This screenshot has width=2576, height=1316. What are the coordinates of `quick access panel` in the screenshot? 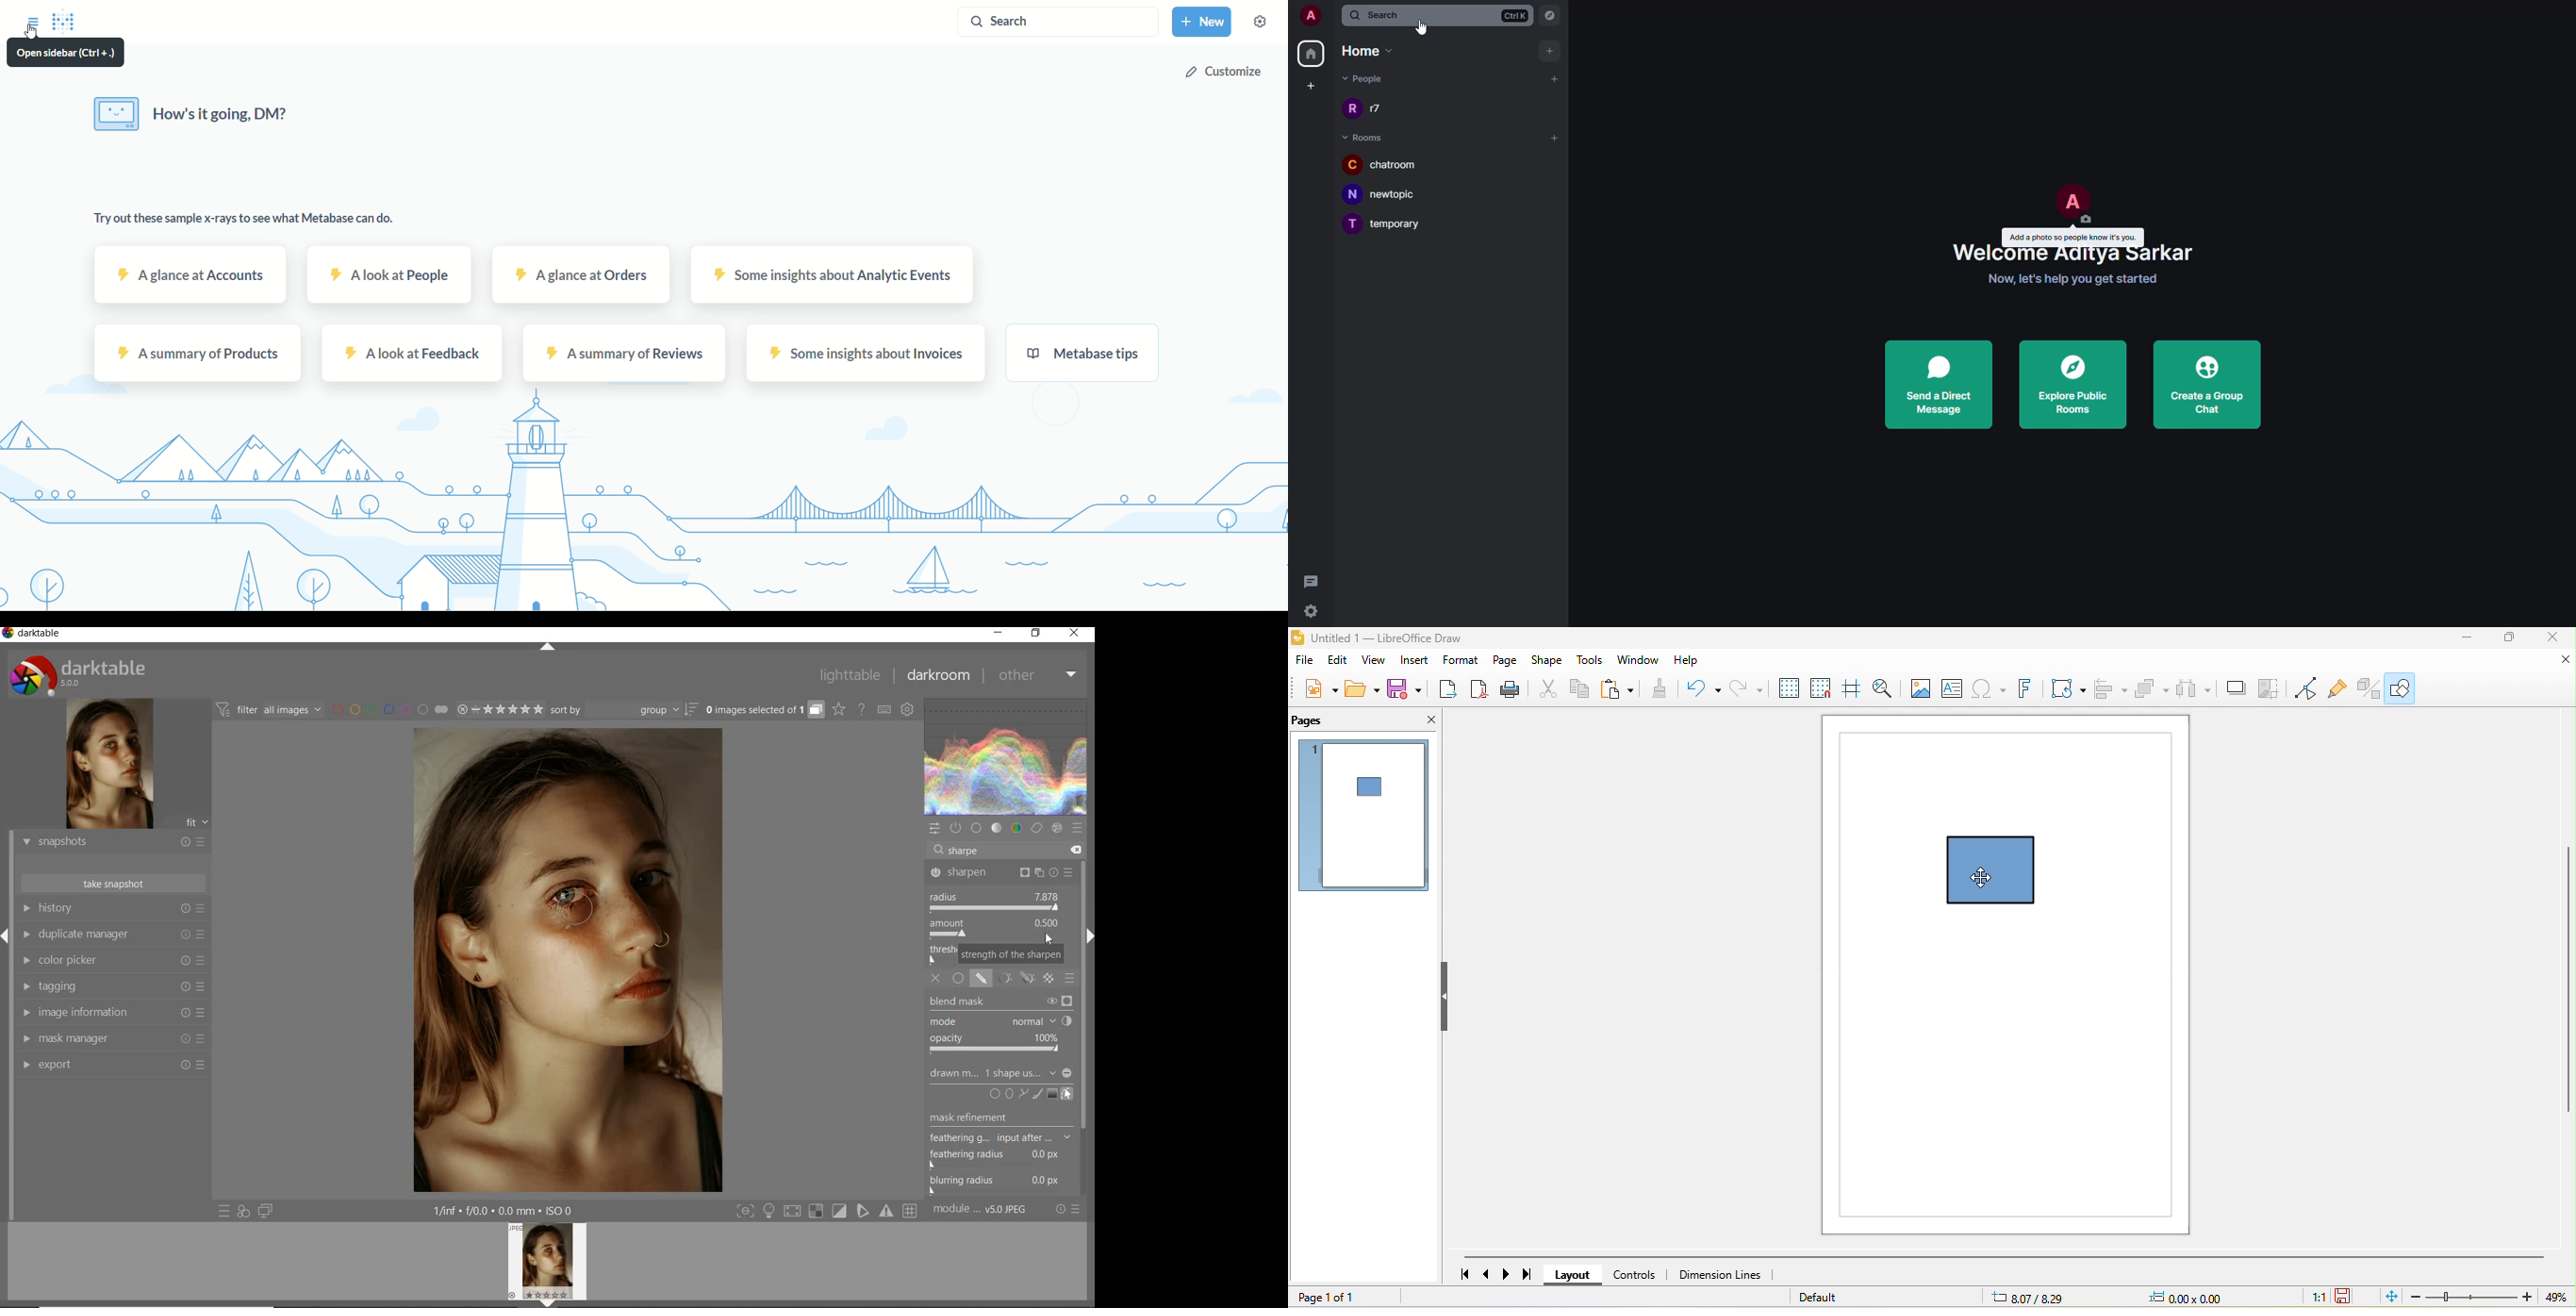 It's located at (936, 829).